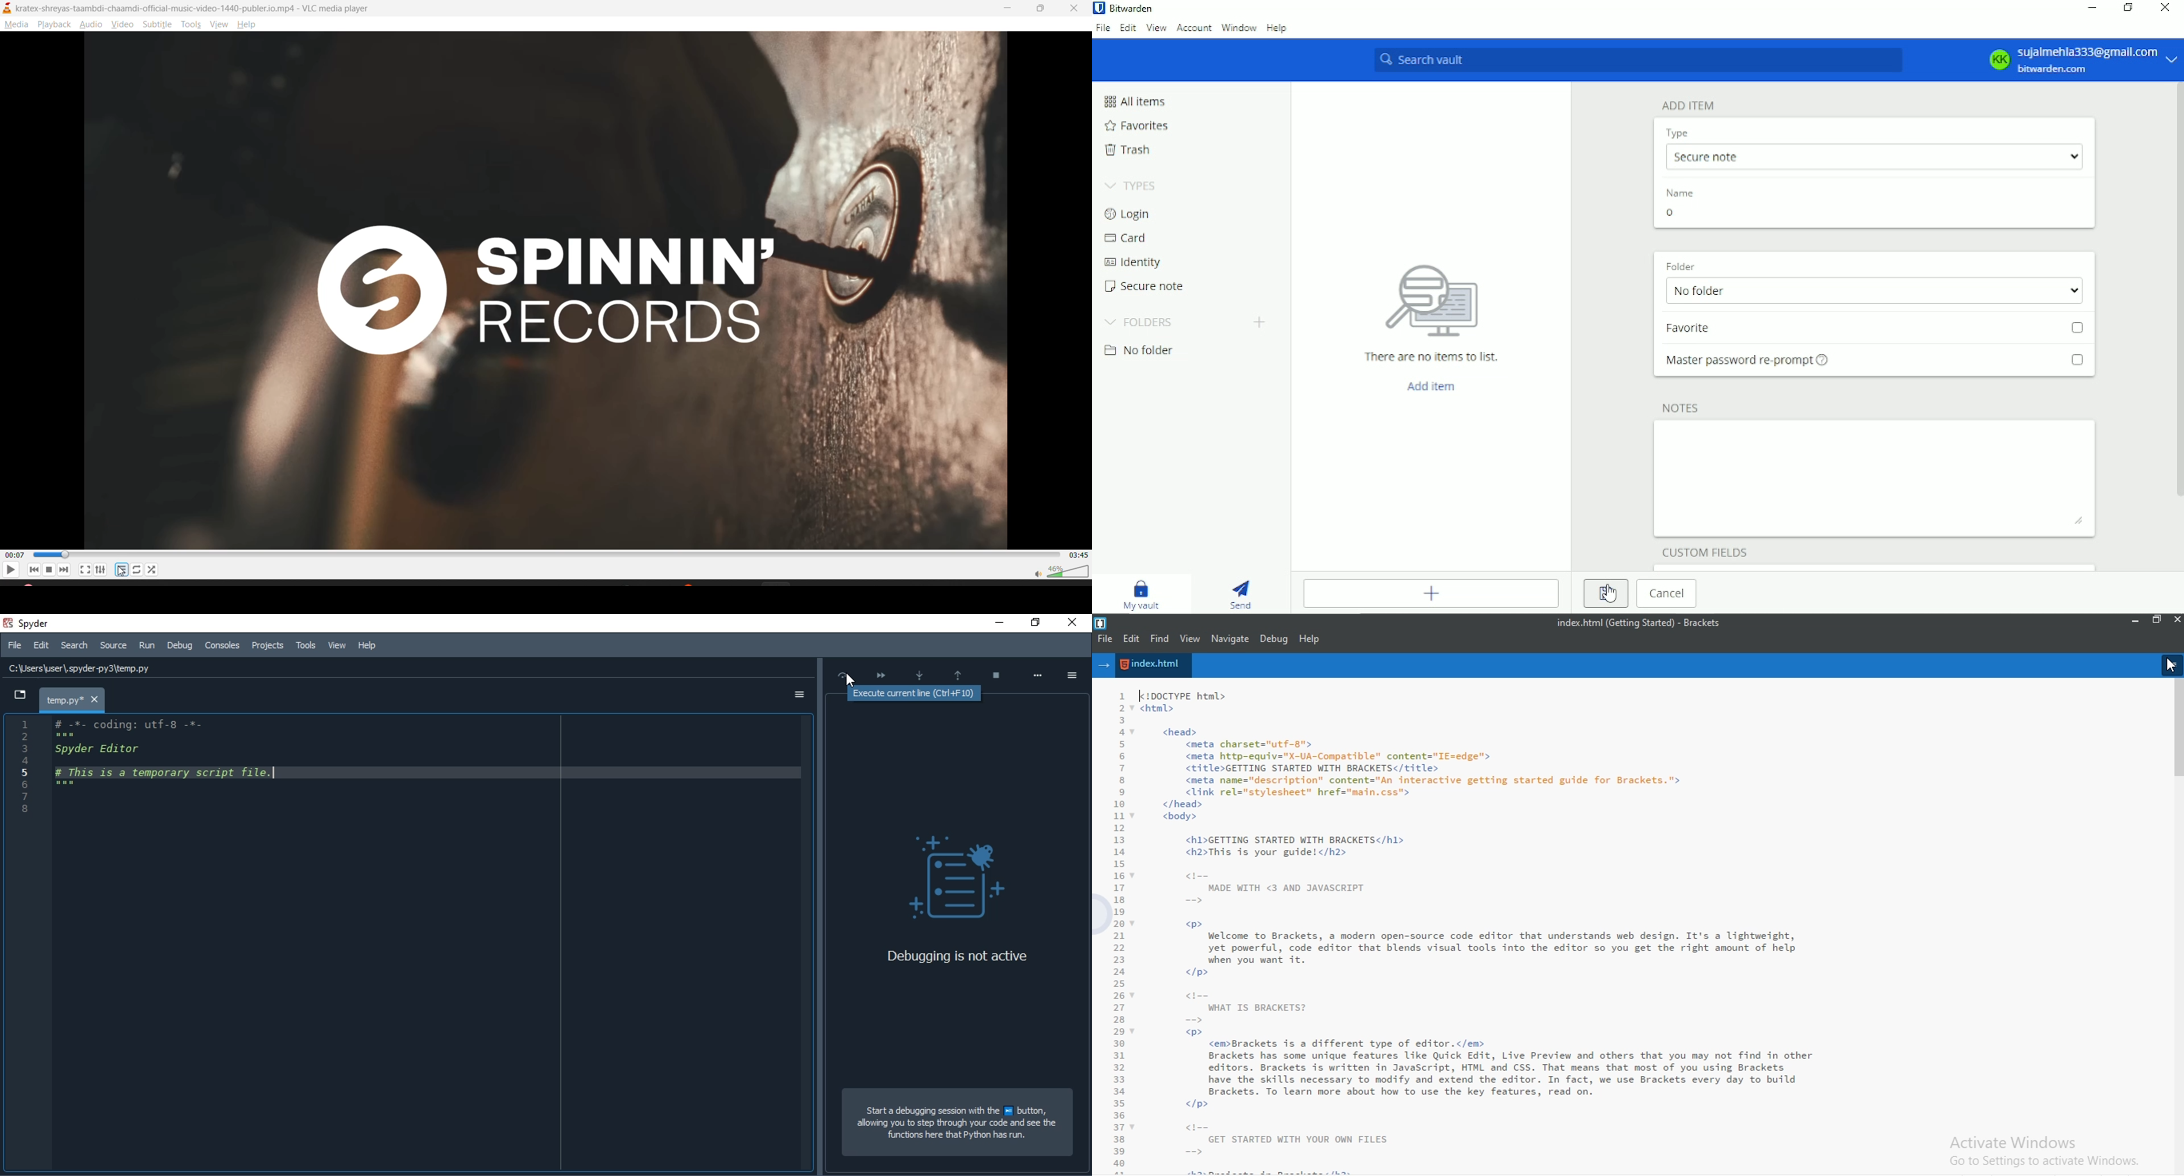  Describe the element at coordinates (844, 676) in the screenshot. I see `Execute current line` at that location.